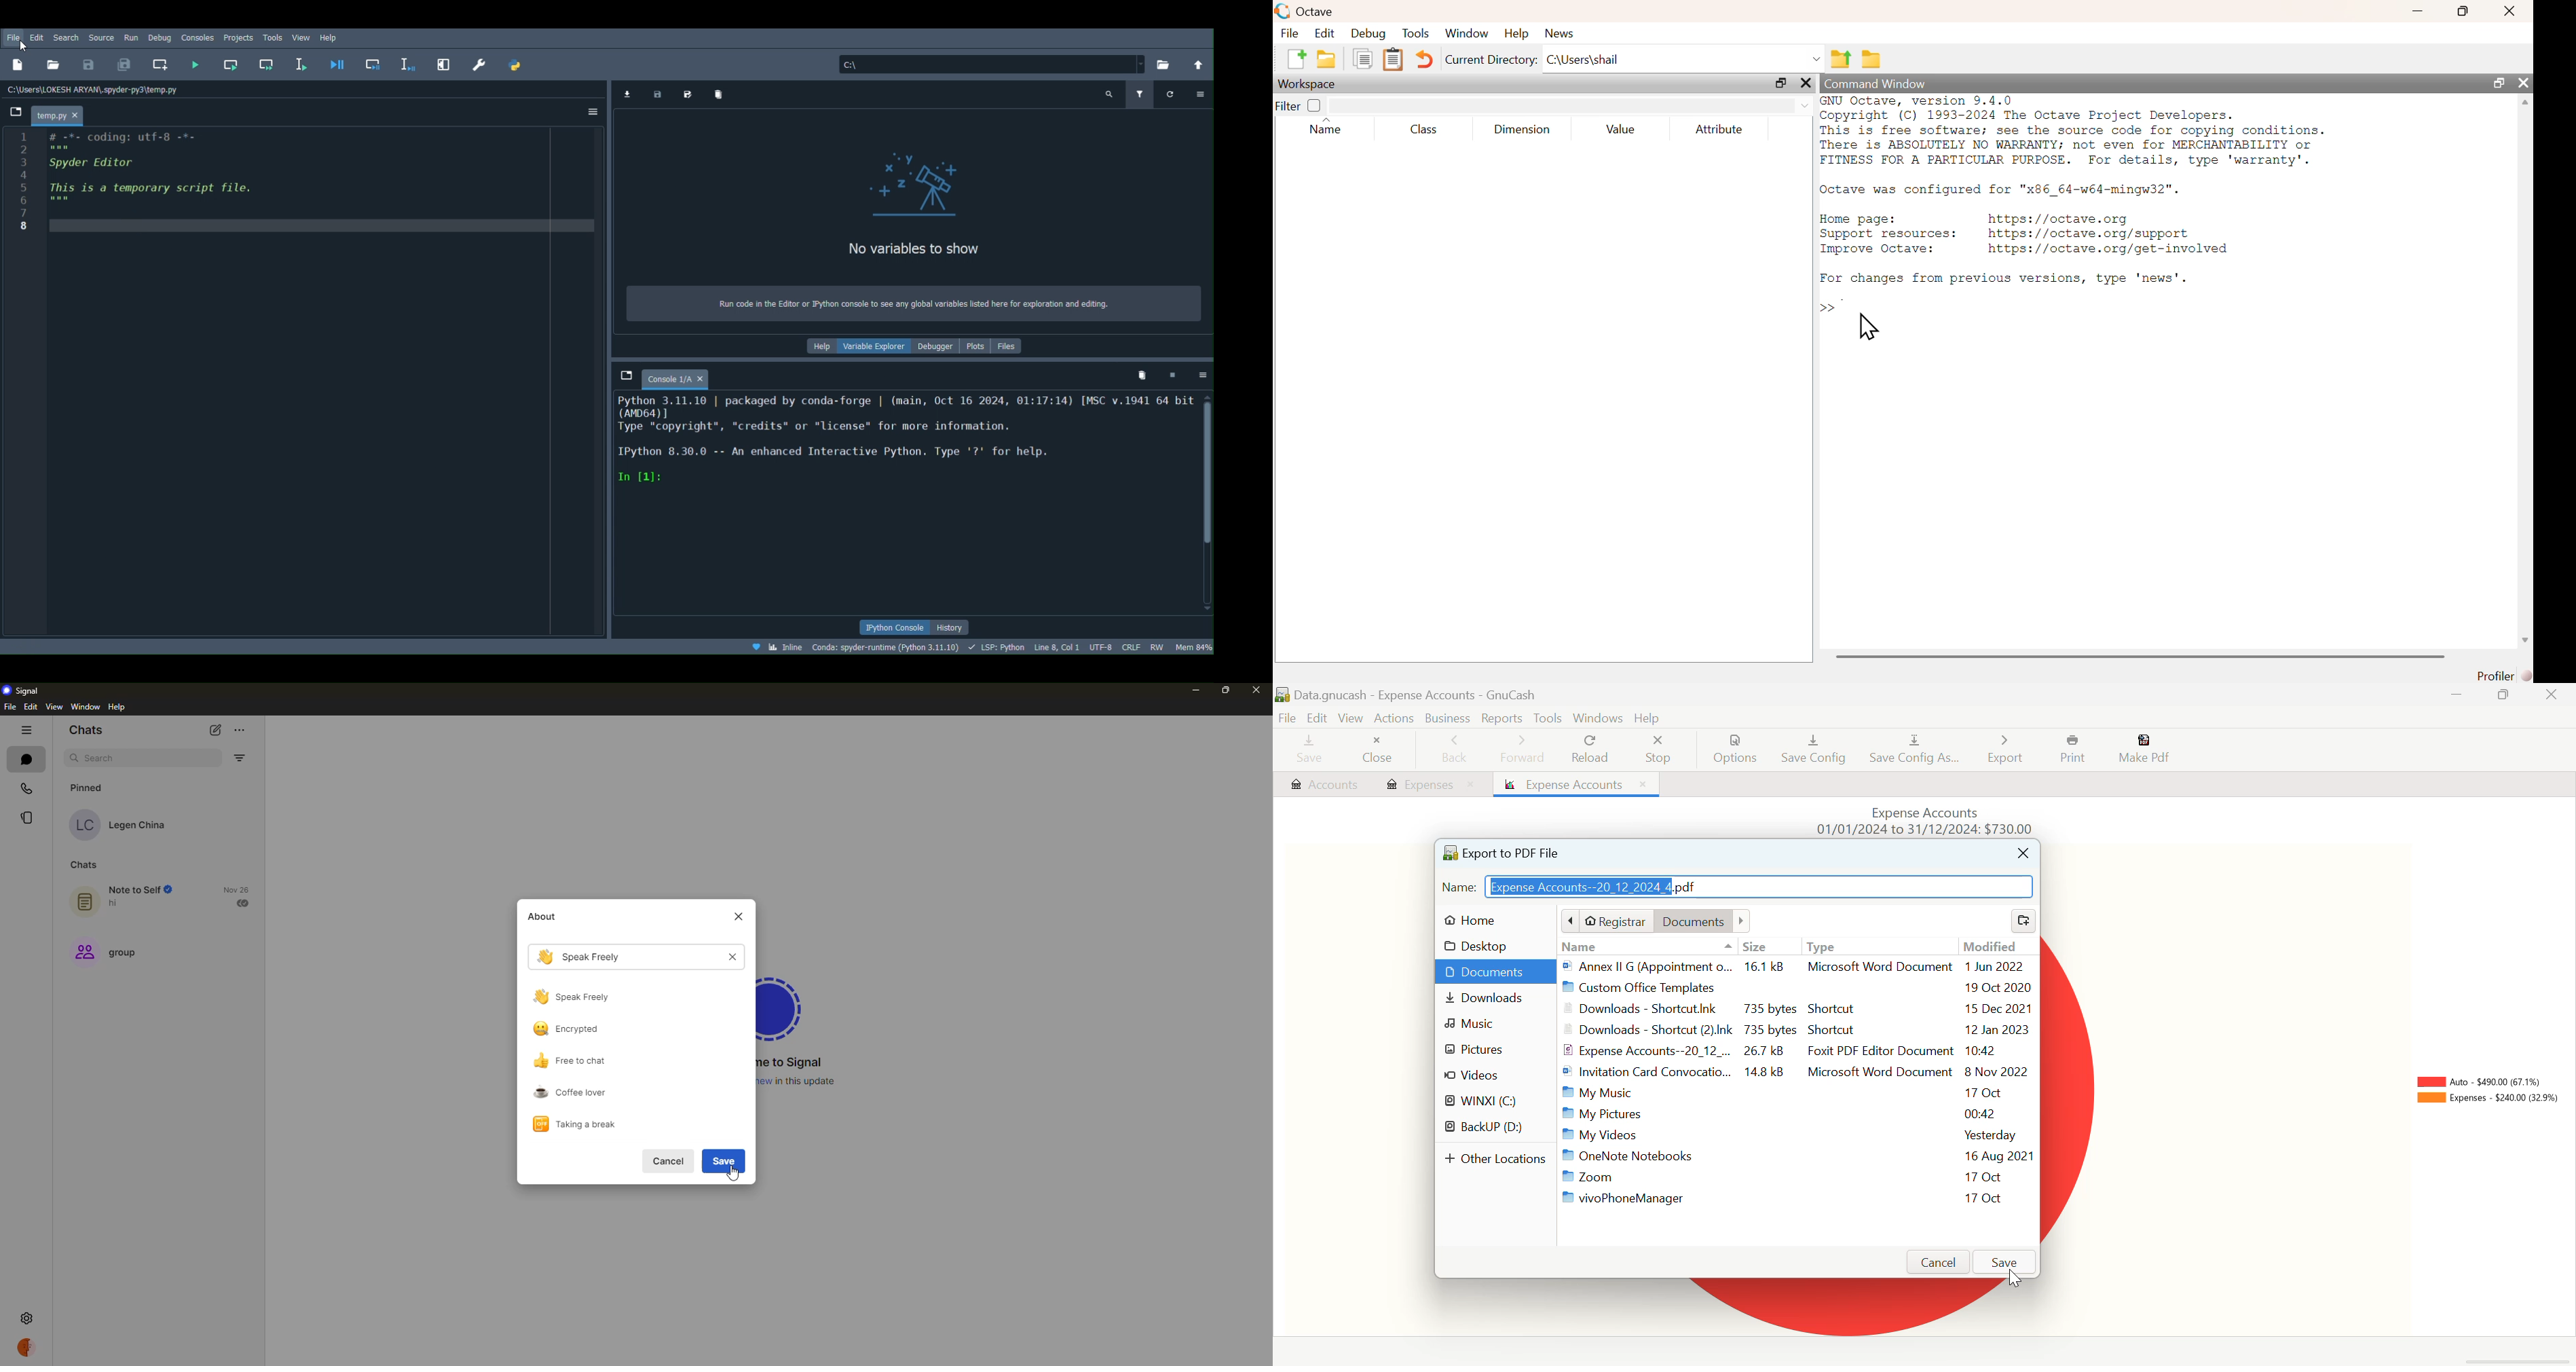  I want to click on Home, so click(1480, 920).